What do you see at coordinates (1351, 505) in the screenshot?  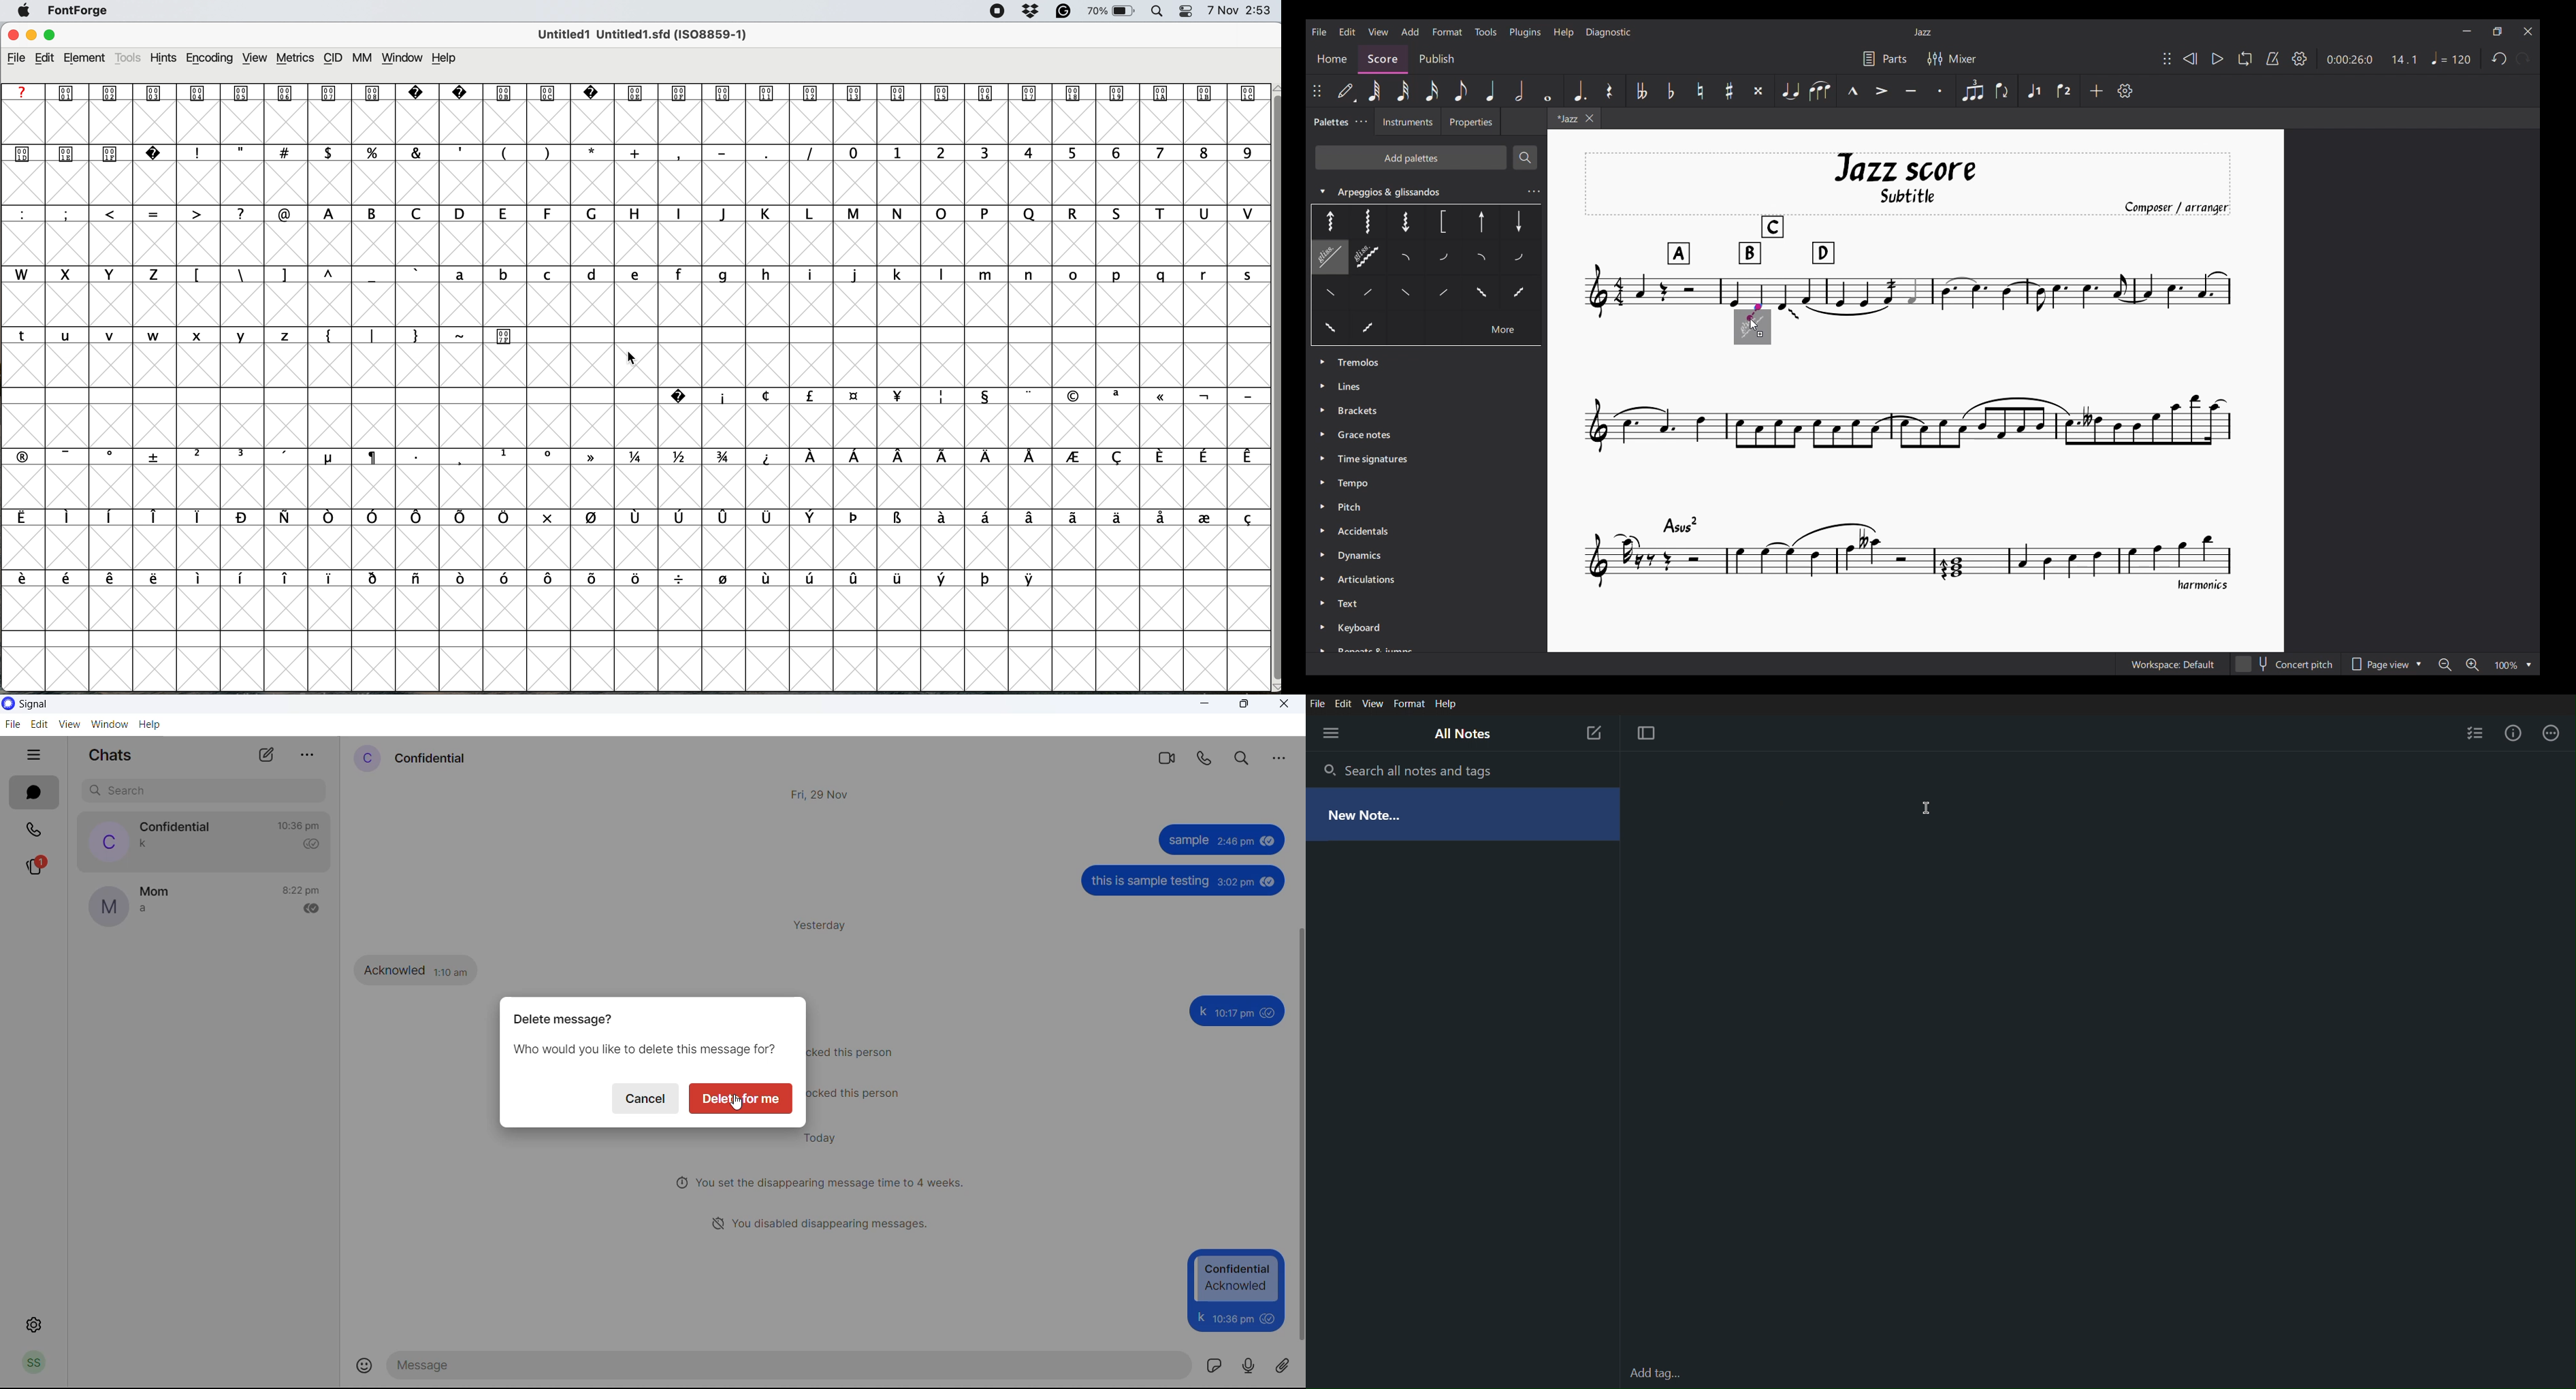 I see `Pitch` at bounding box center [1351, 505].